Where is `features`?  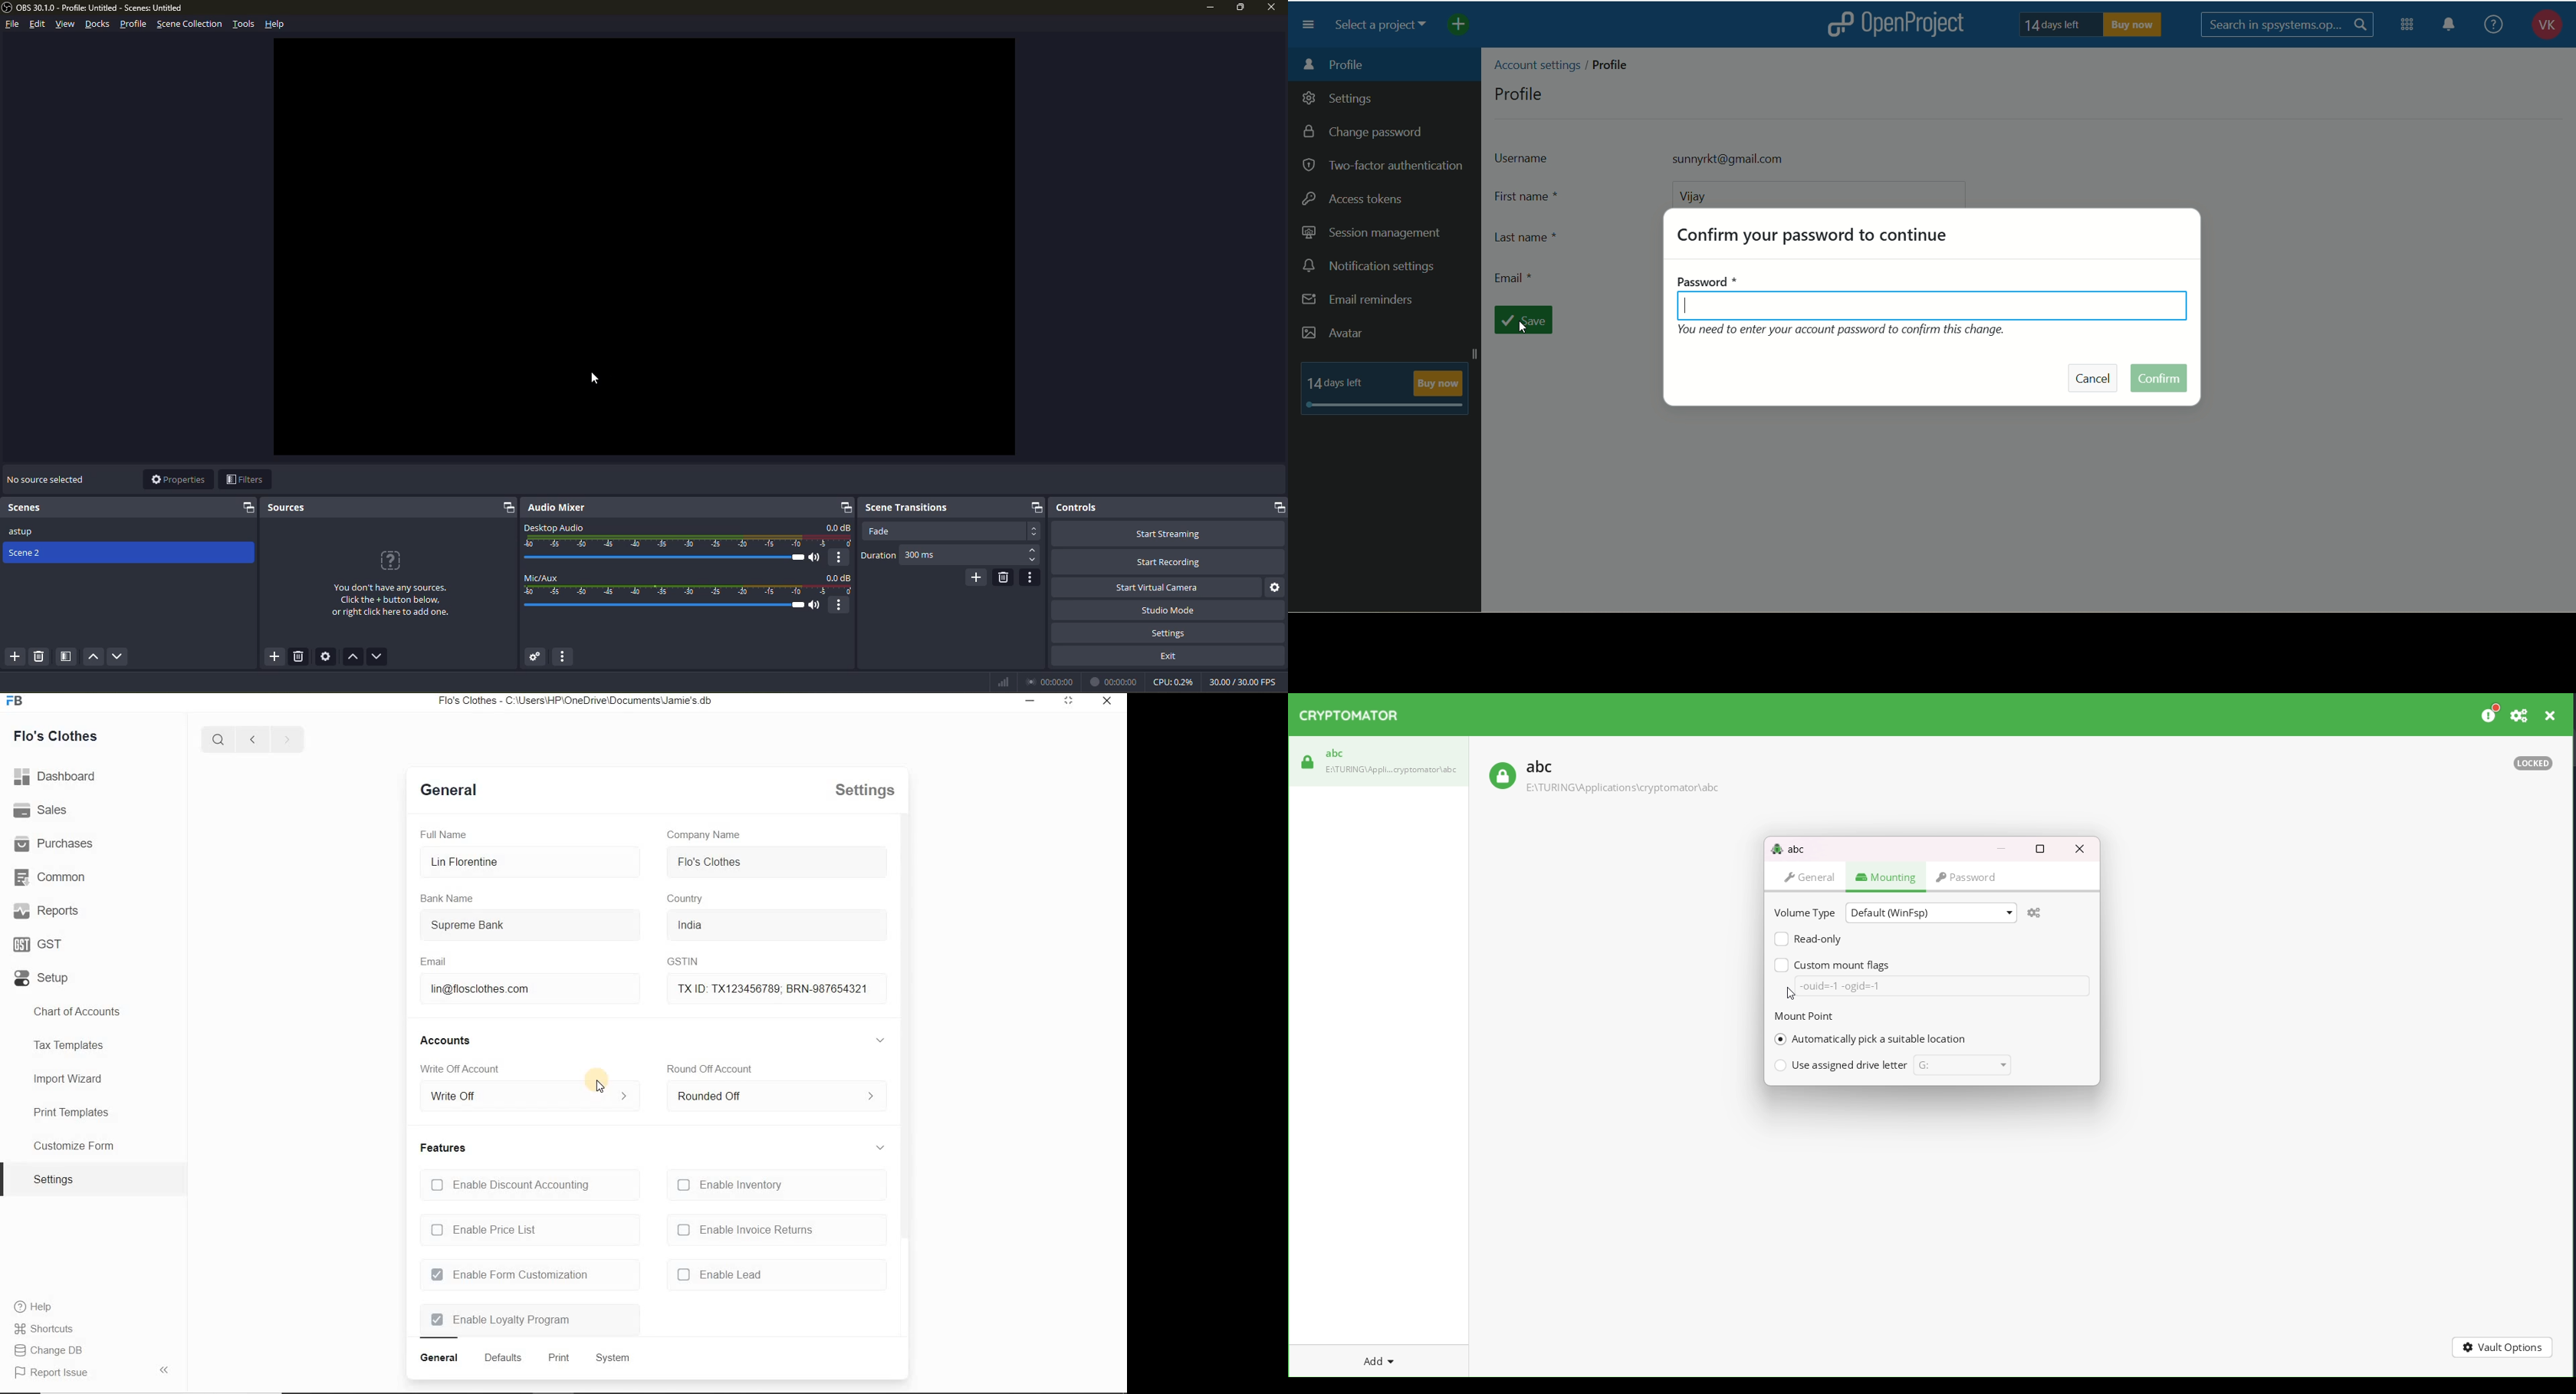
features is located at coordinates (444, 1148).